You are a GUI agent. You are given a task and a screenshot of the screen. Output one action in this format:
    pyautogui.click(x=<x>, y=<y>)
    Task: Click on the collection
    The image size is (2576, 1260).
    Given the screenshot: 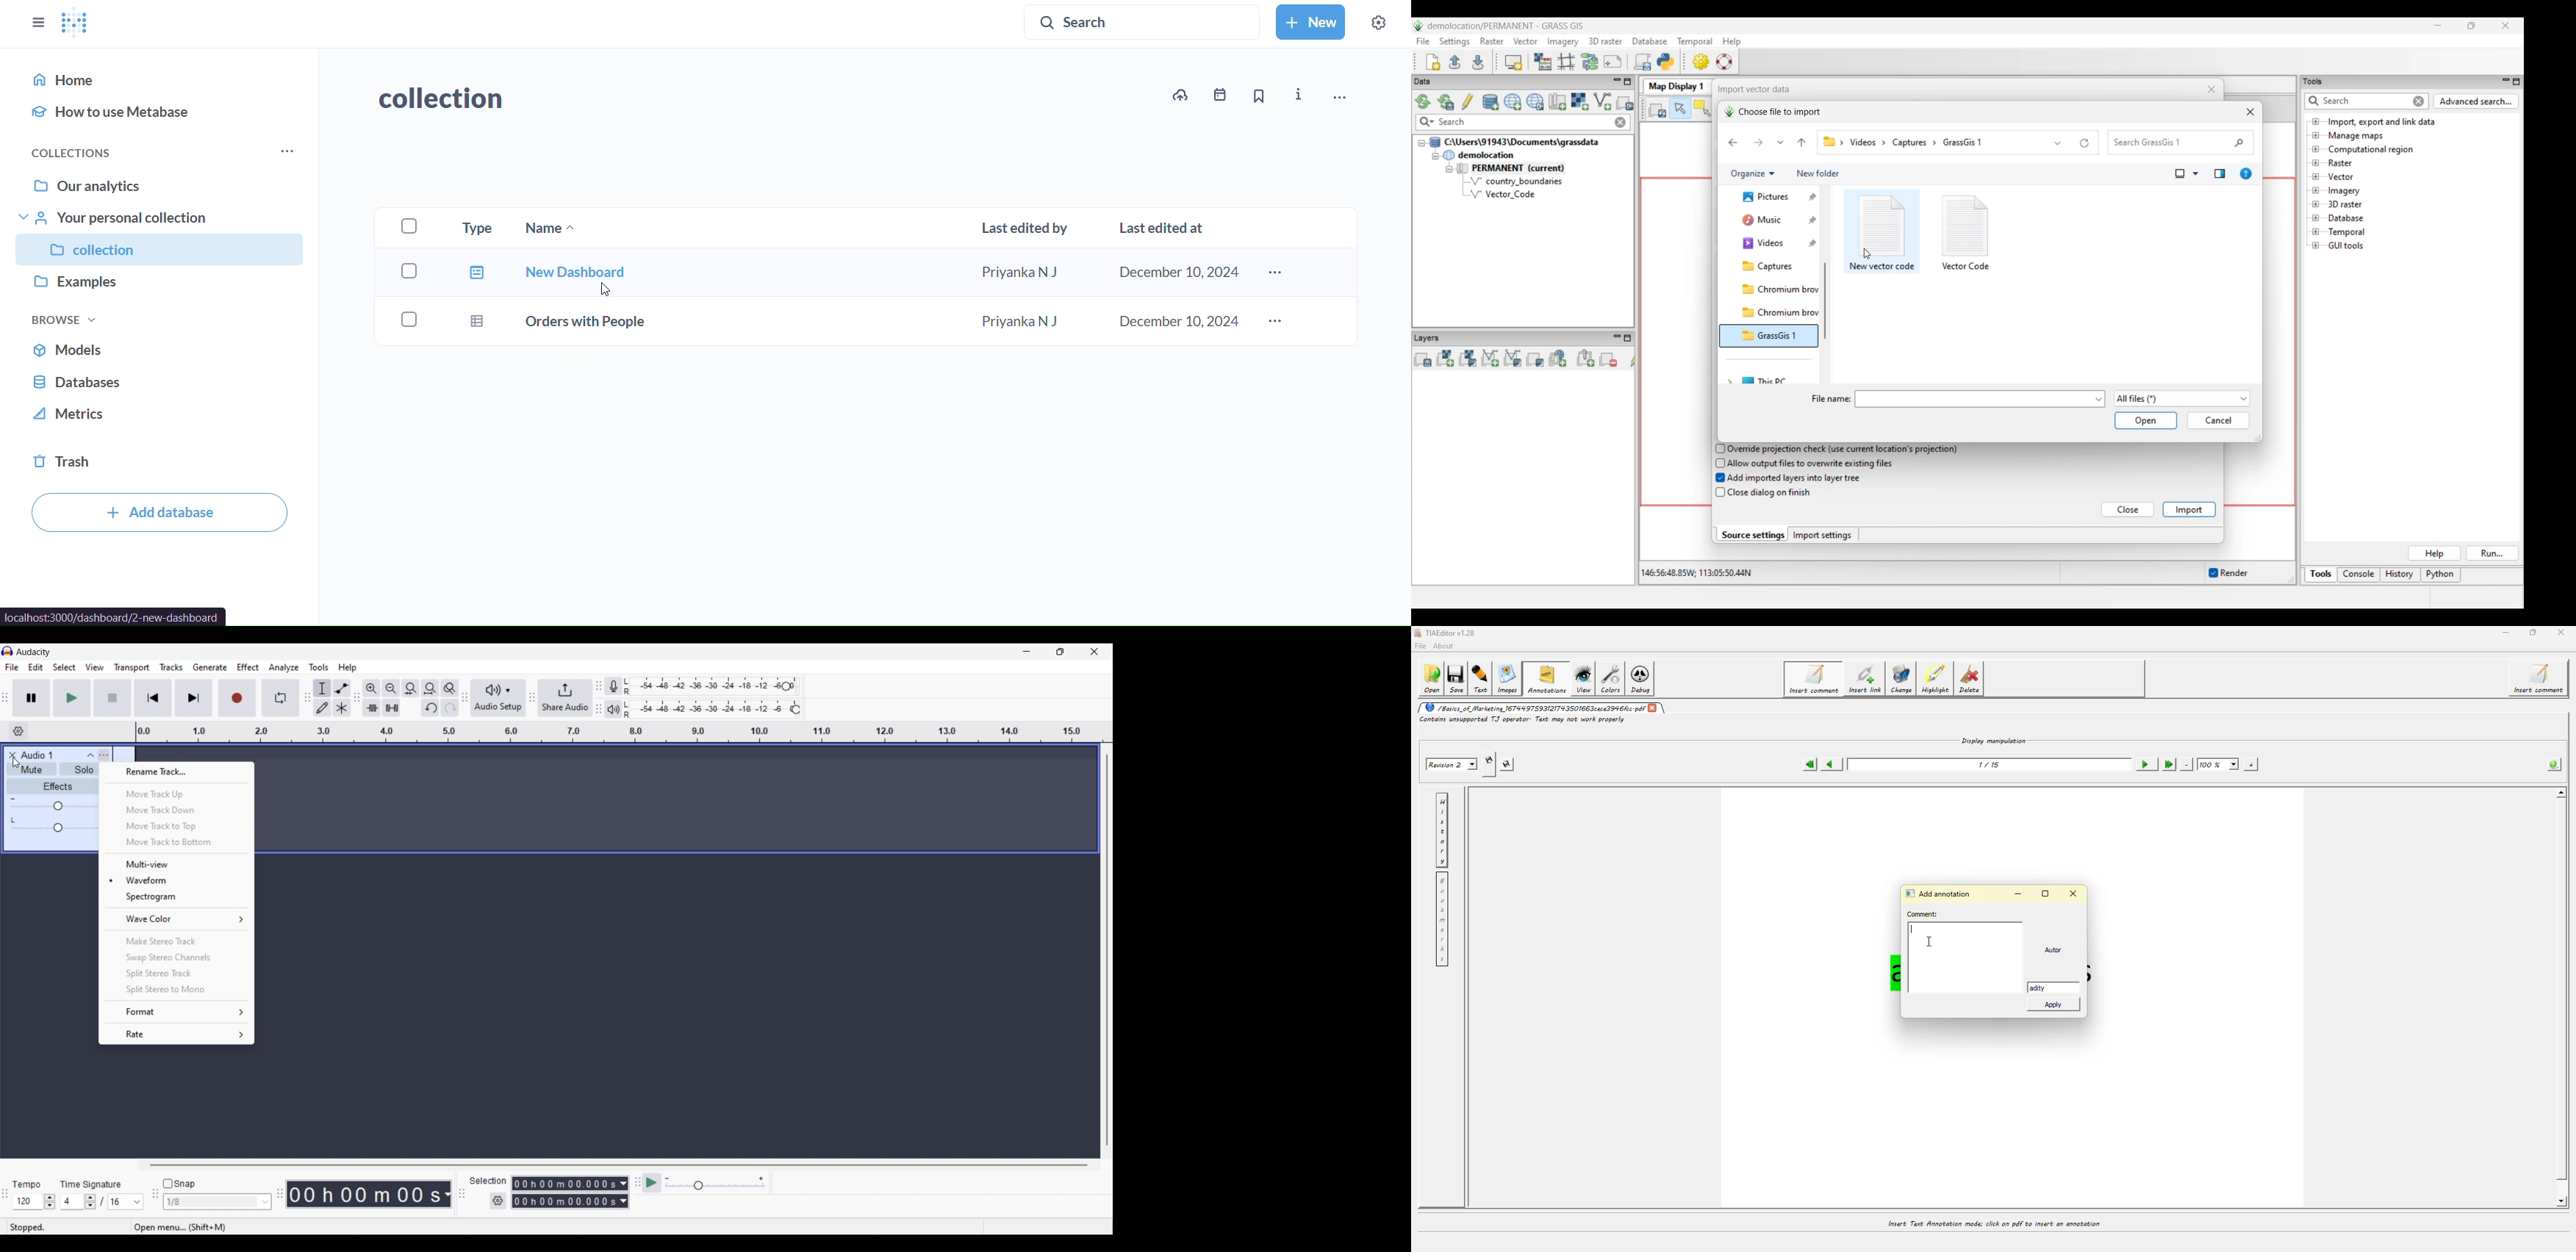 What is the action you would take?
    pyautogui.click(x=442, y=99)
    